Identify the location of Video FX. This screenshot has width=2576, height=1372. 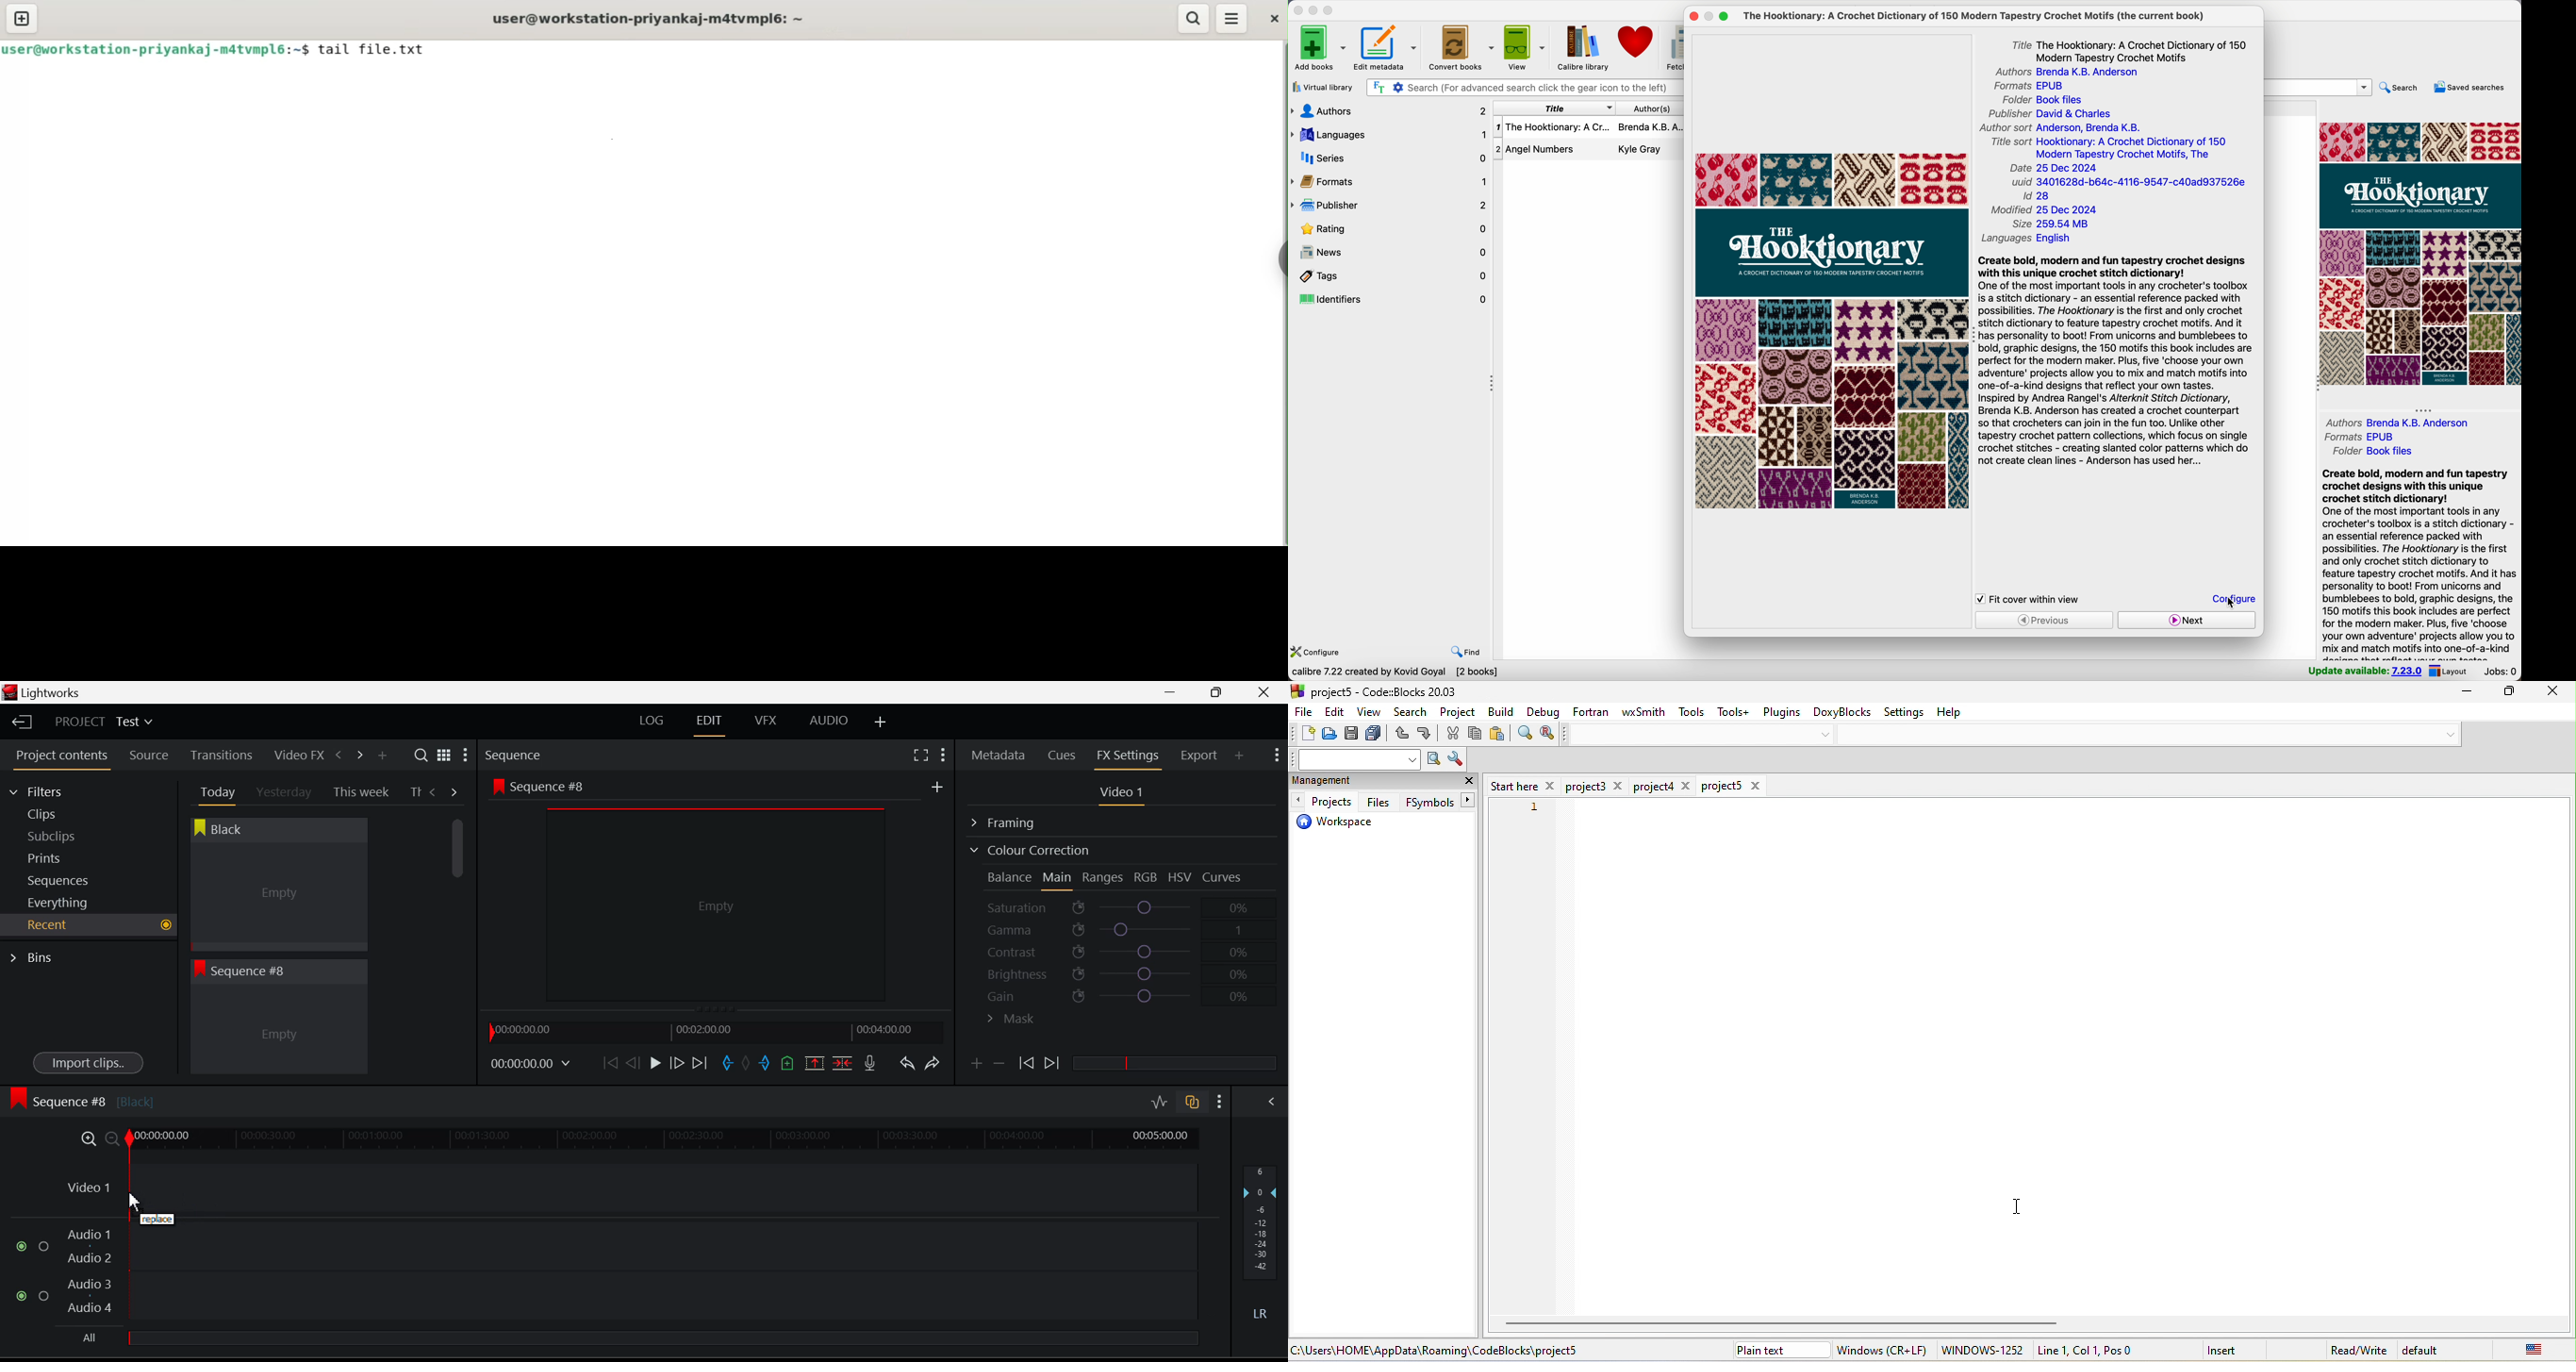
(295, 755).